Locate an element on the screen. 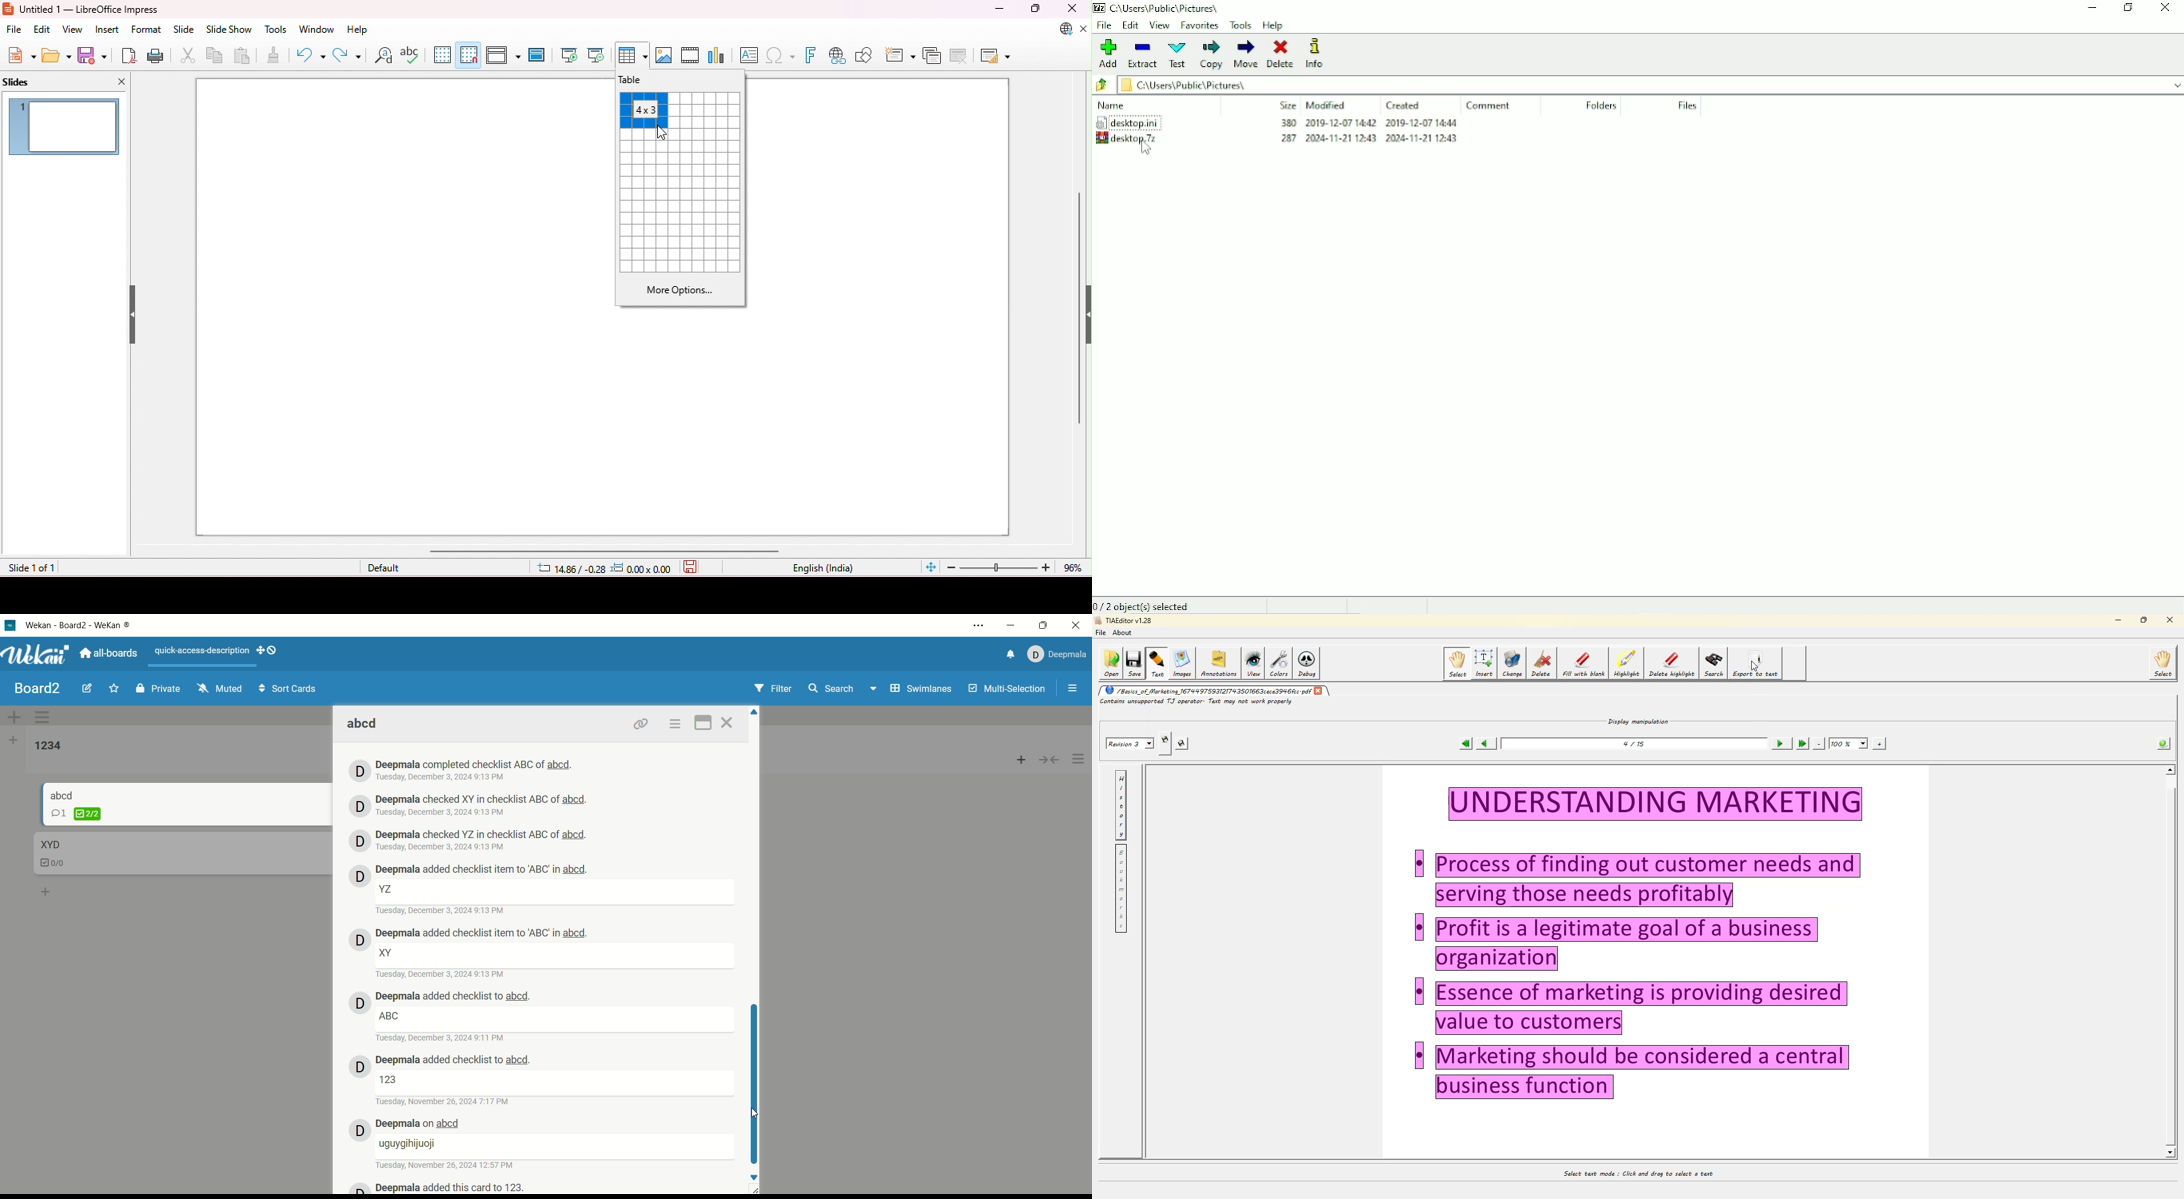  avatar is located at coordinates (357, 875).